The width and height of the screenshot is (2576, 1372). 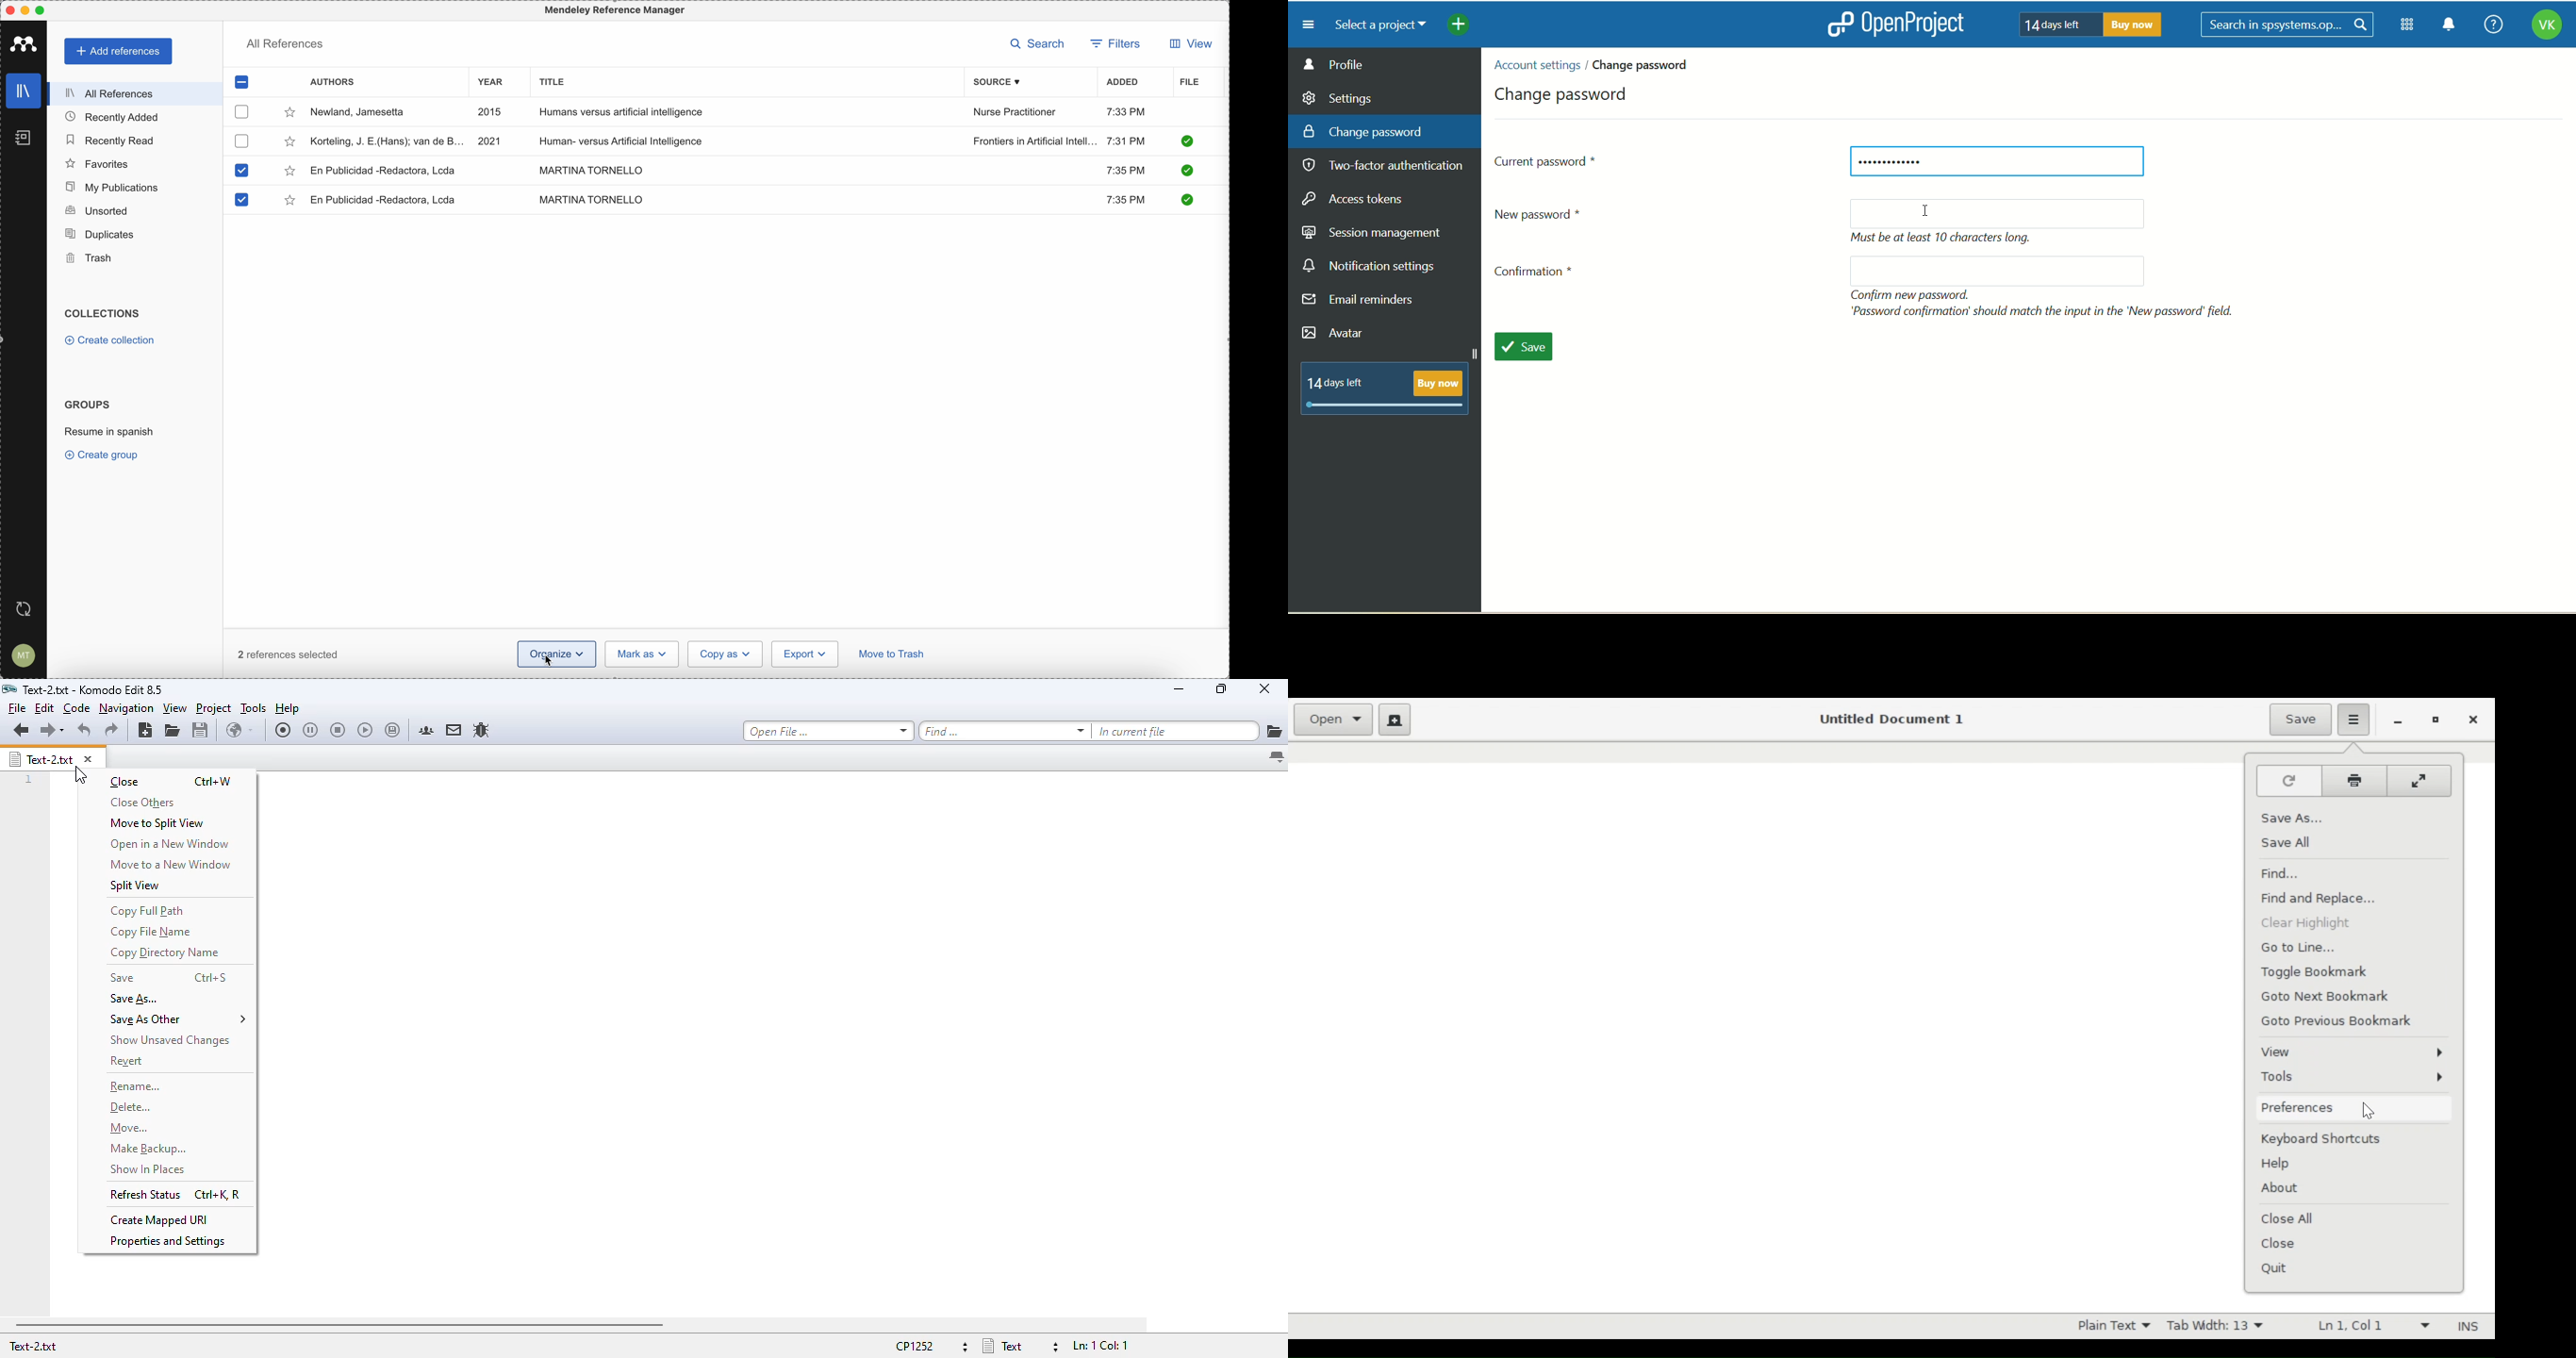 I want to click on file encoding, so click(x=928, y=1346).